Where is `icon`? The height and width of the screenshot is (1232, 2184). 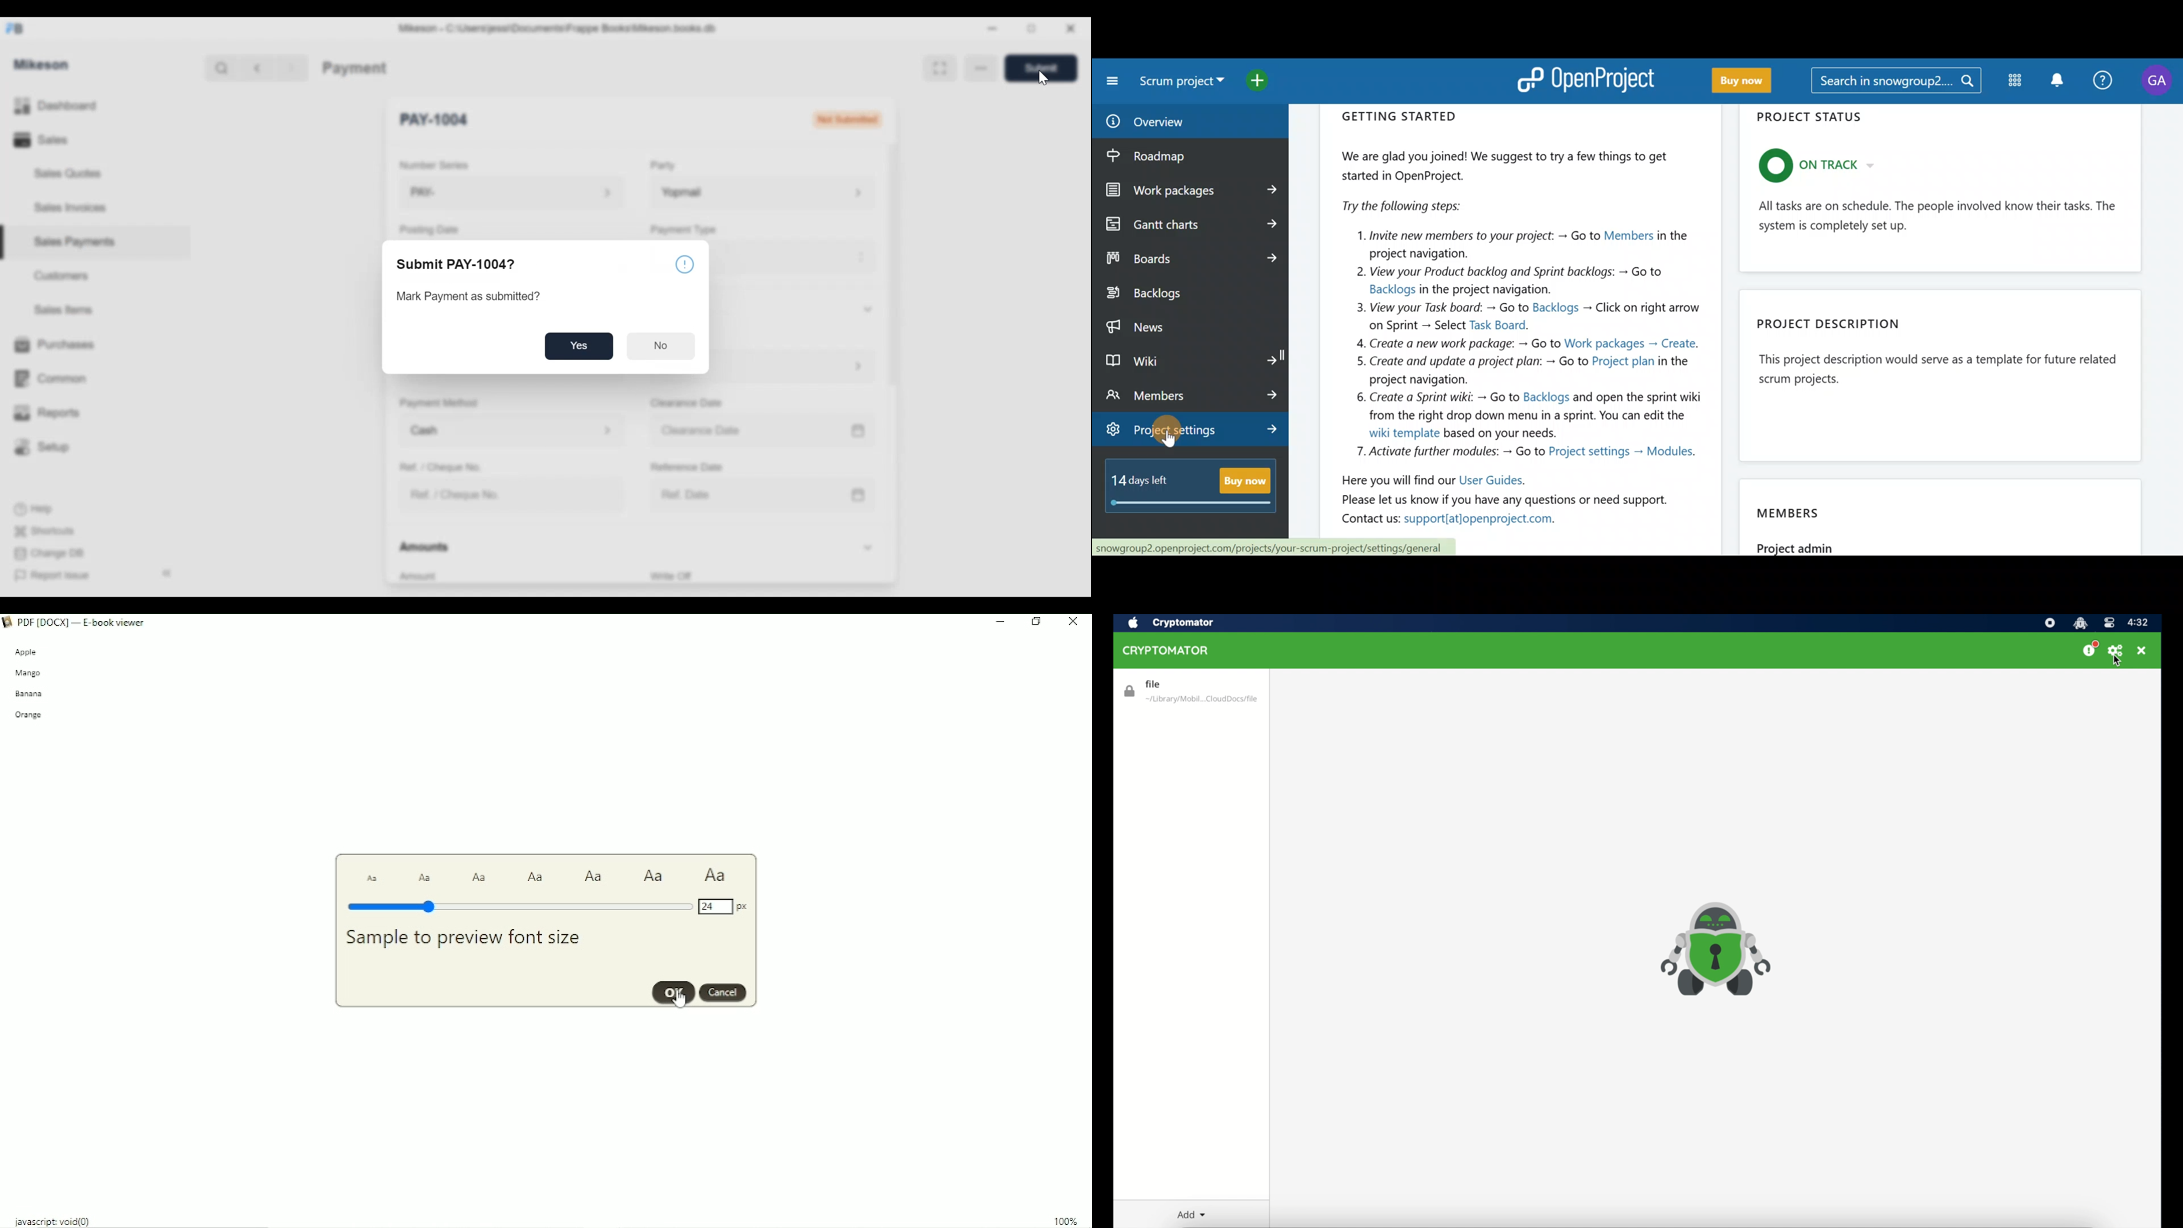 icon is located at coordinates (686, 263).